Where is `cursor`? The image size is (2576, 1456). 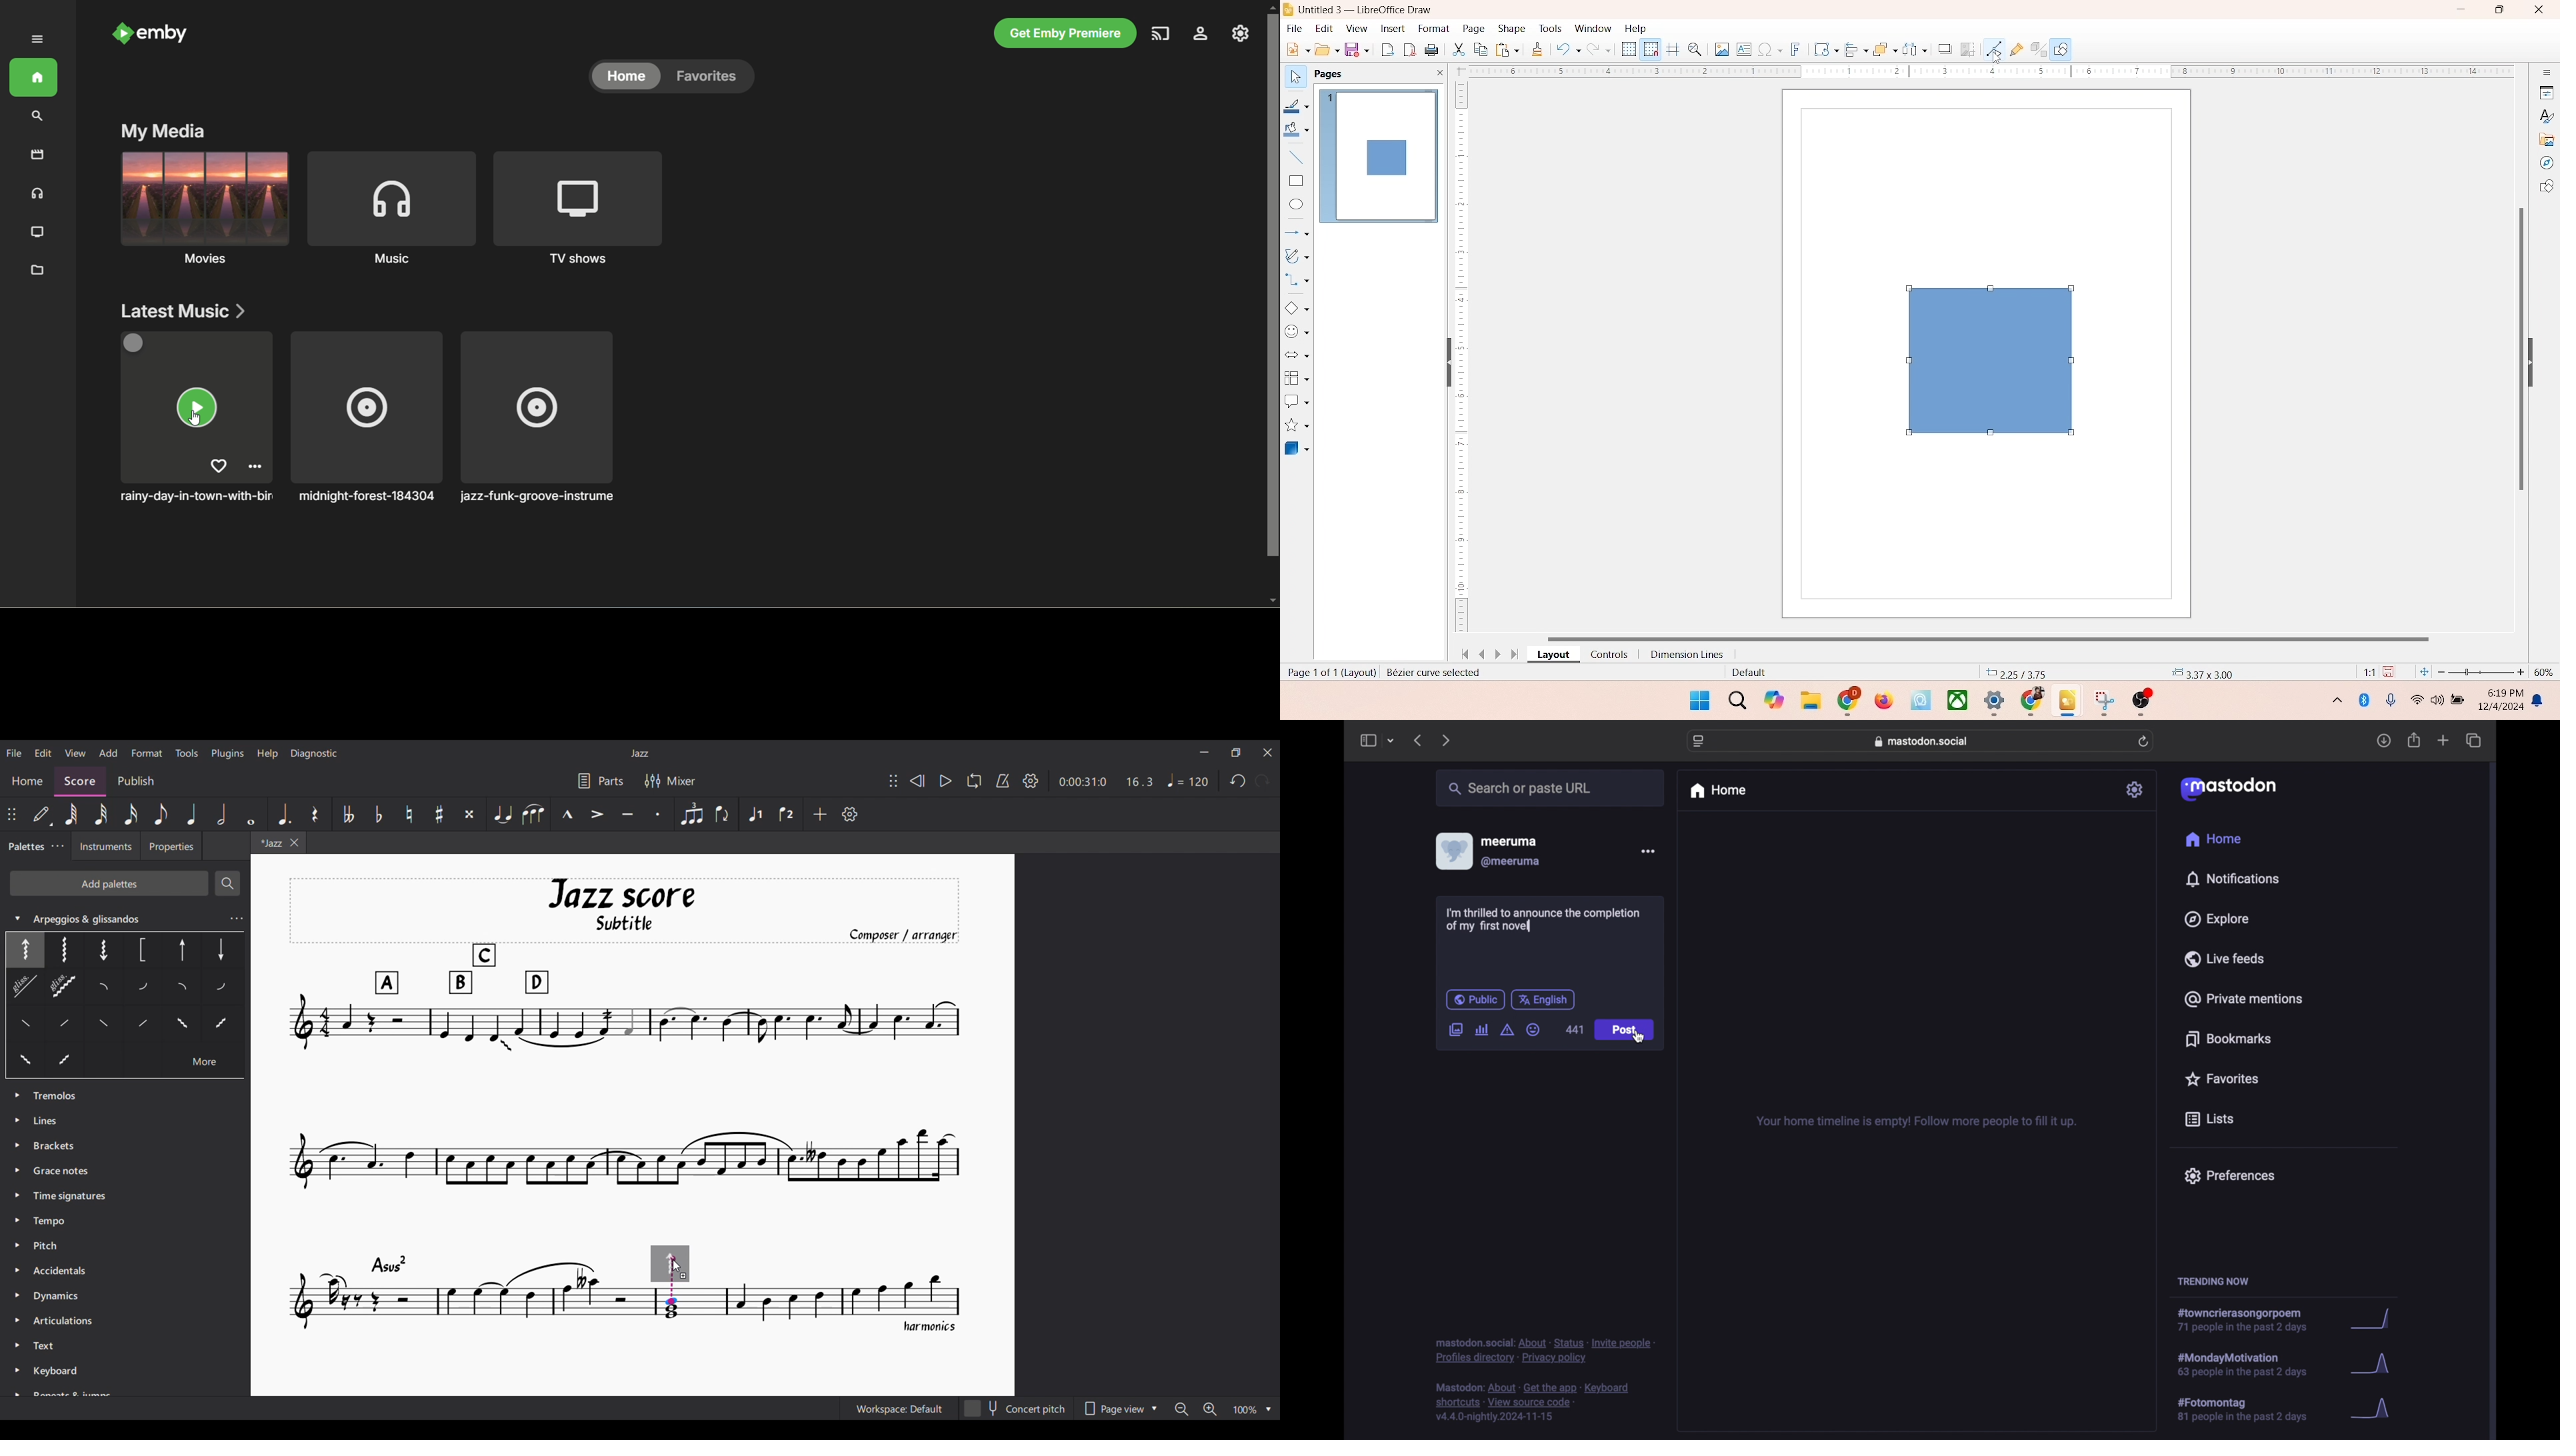
cursor is located at coordinates (1639, 1037).